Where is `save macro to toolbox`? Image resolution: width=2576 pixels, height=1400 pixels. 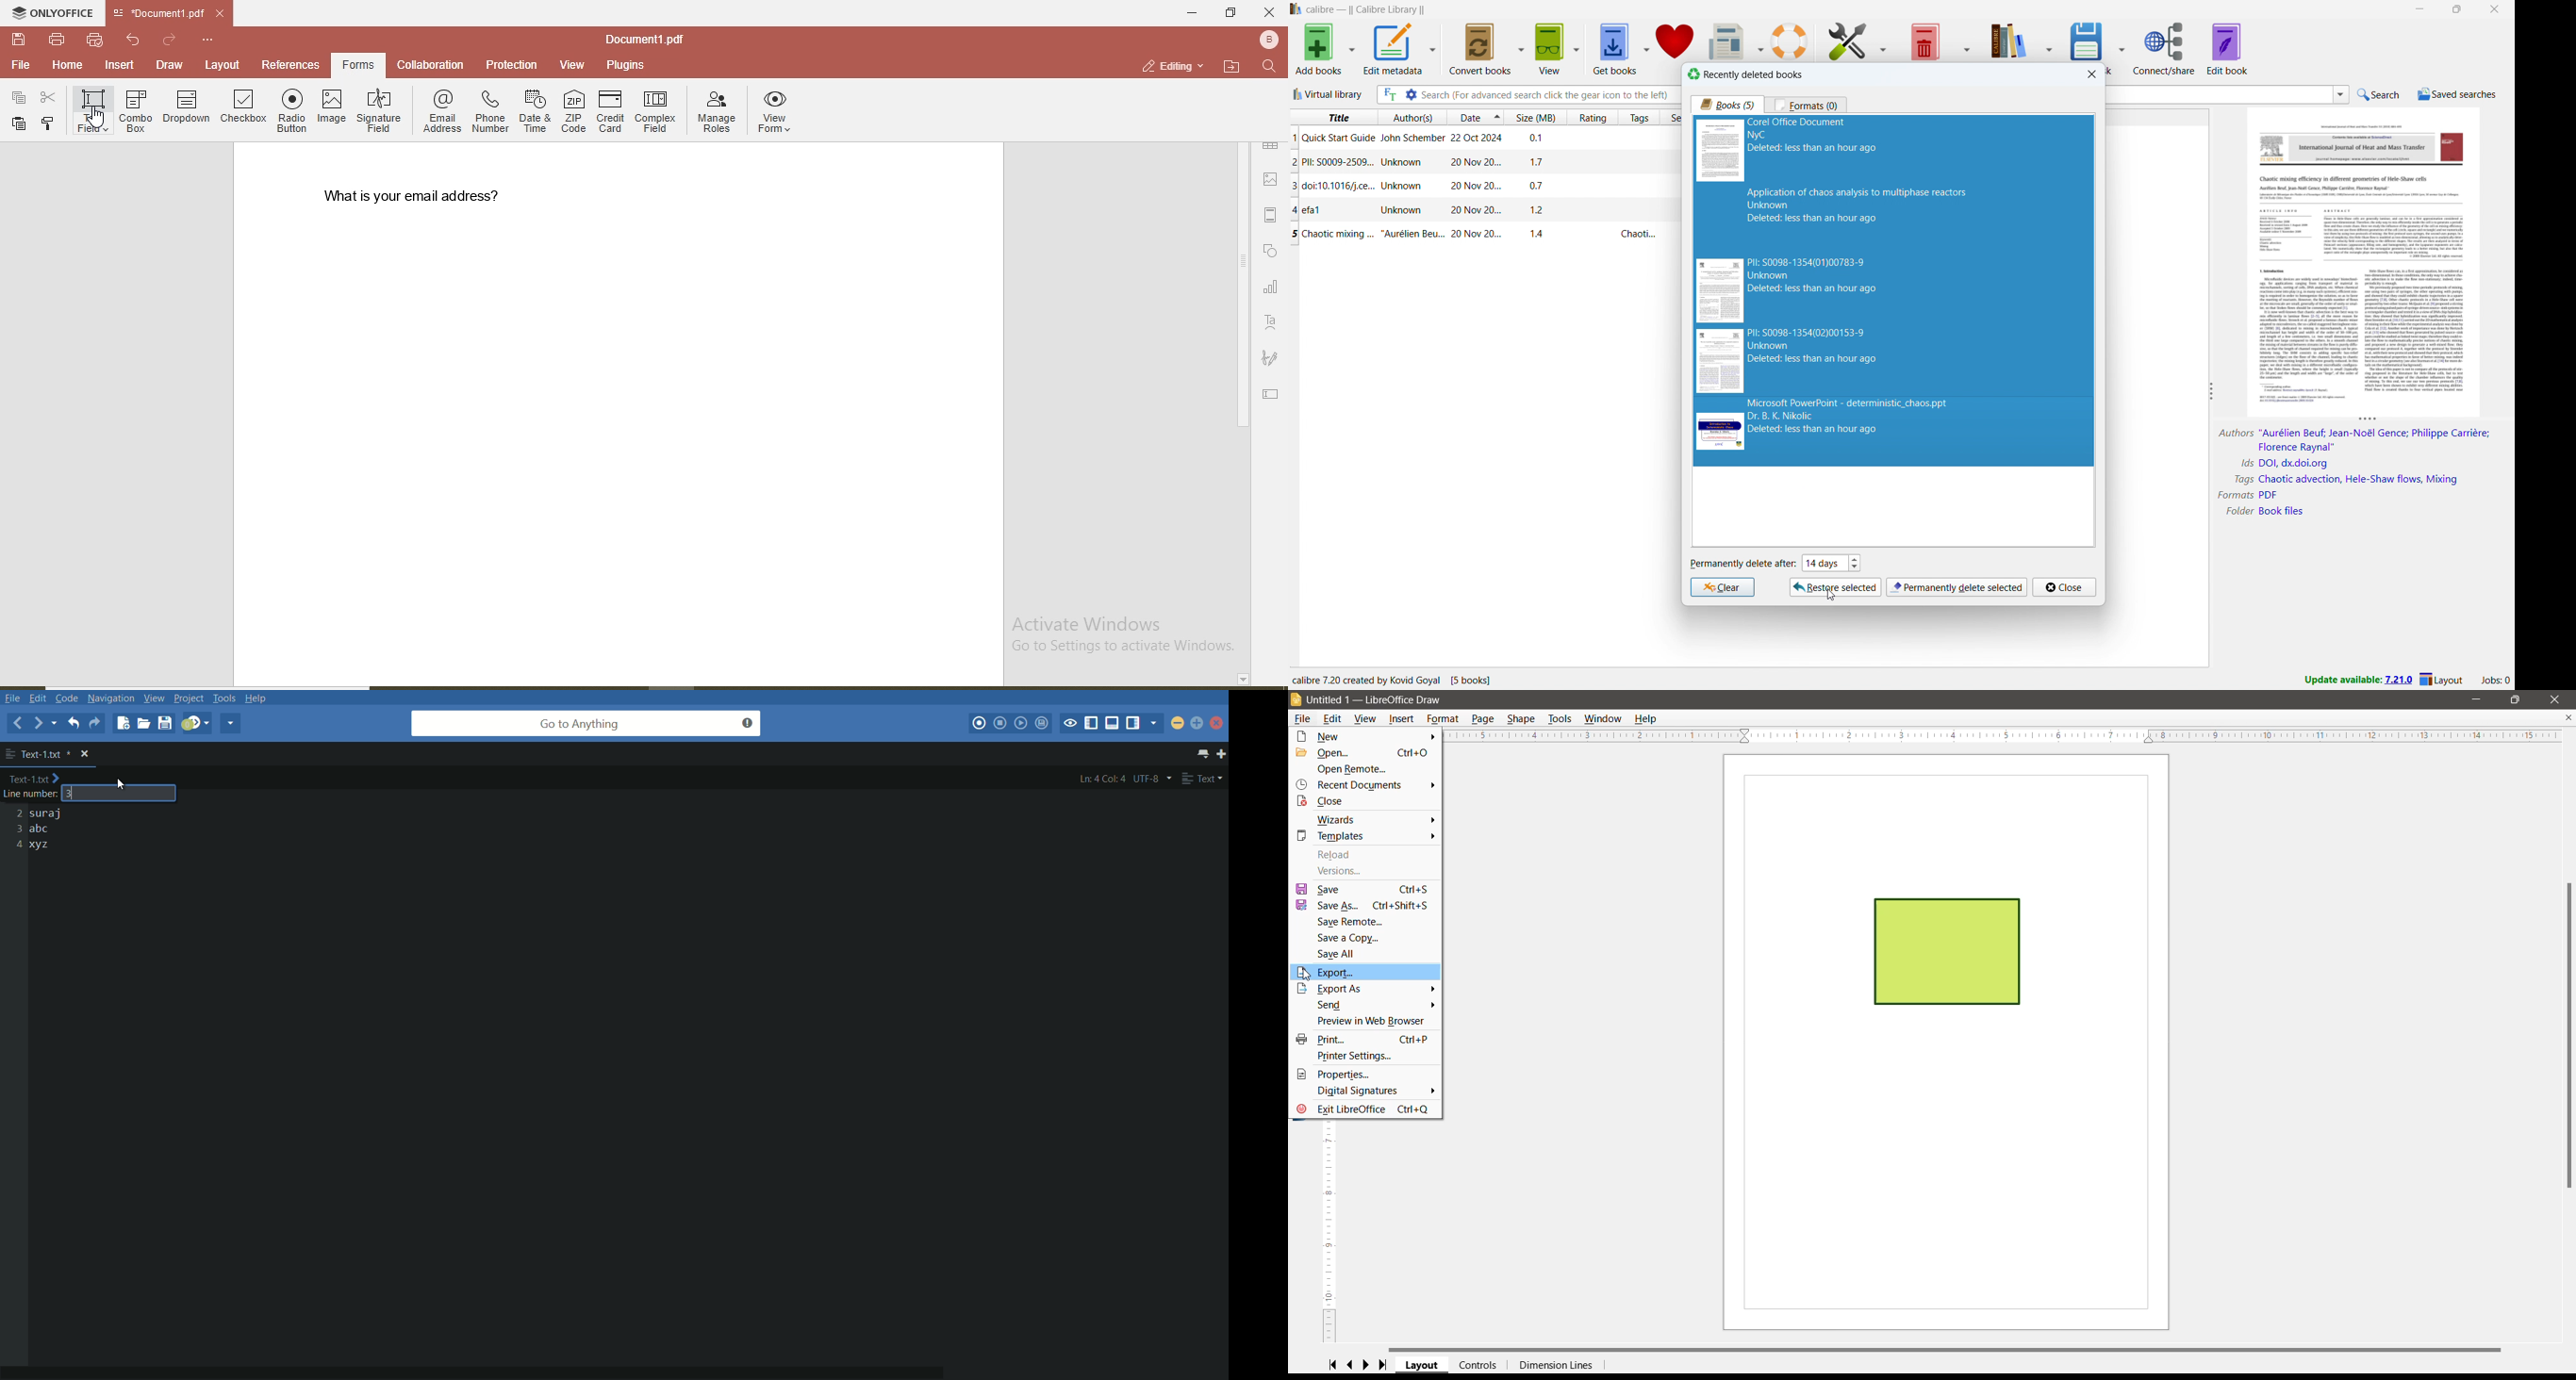 save macro to toolbox is located at coordinates (1044, 725).